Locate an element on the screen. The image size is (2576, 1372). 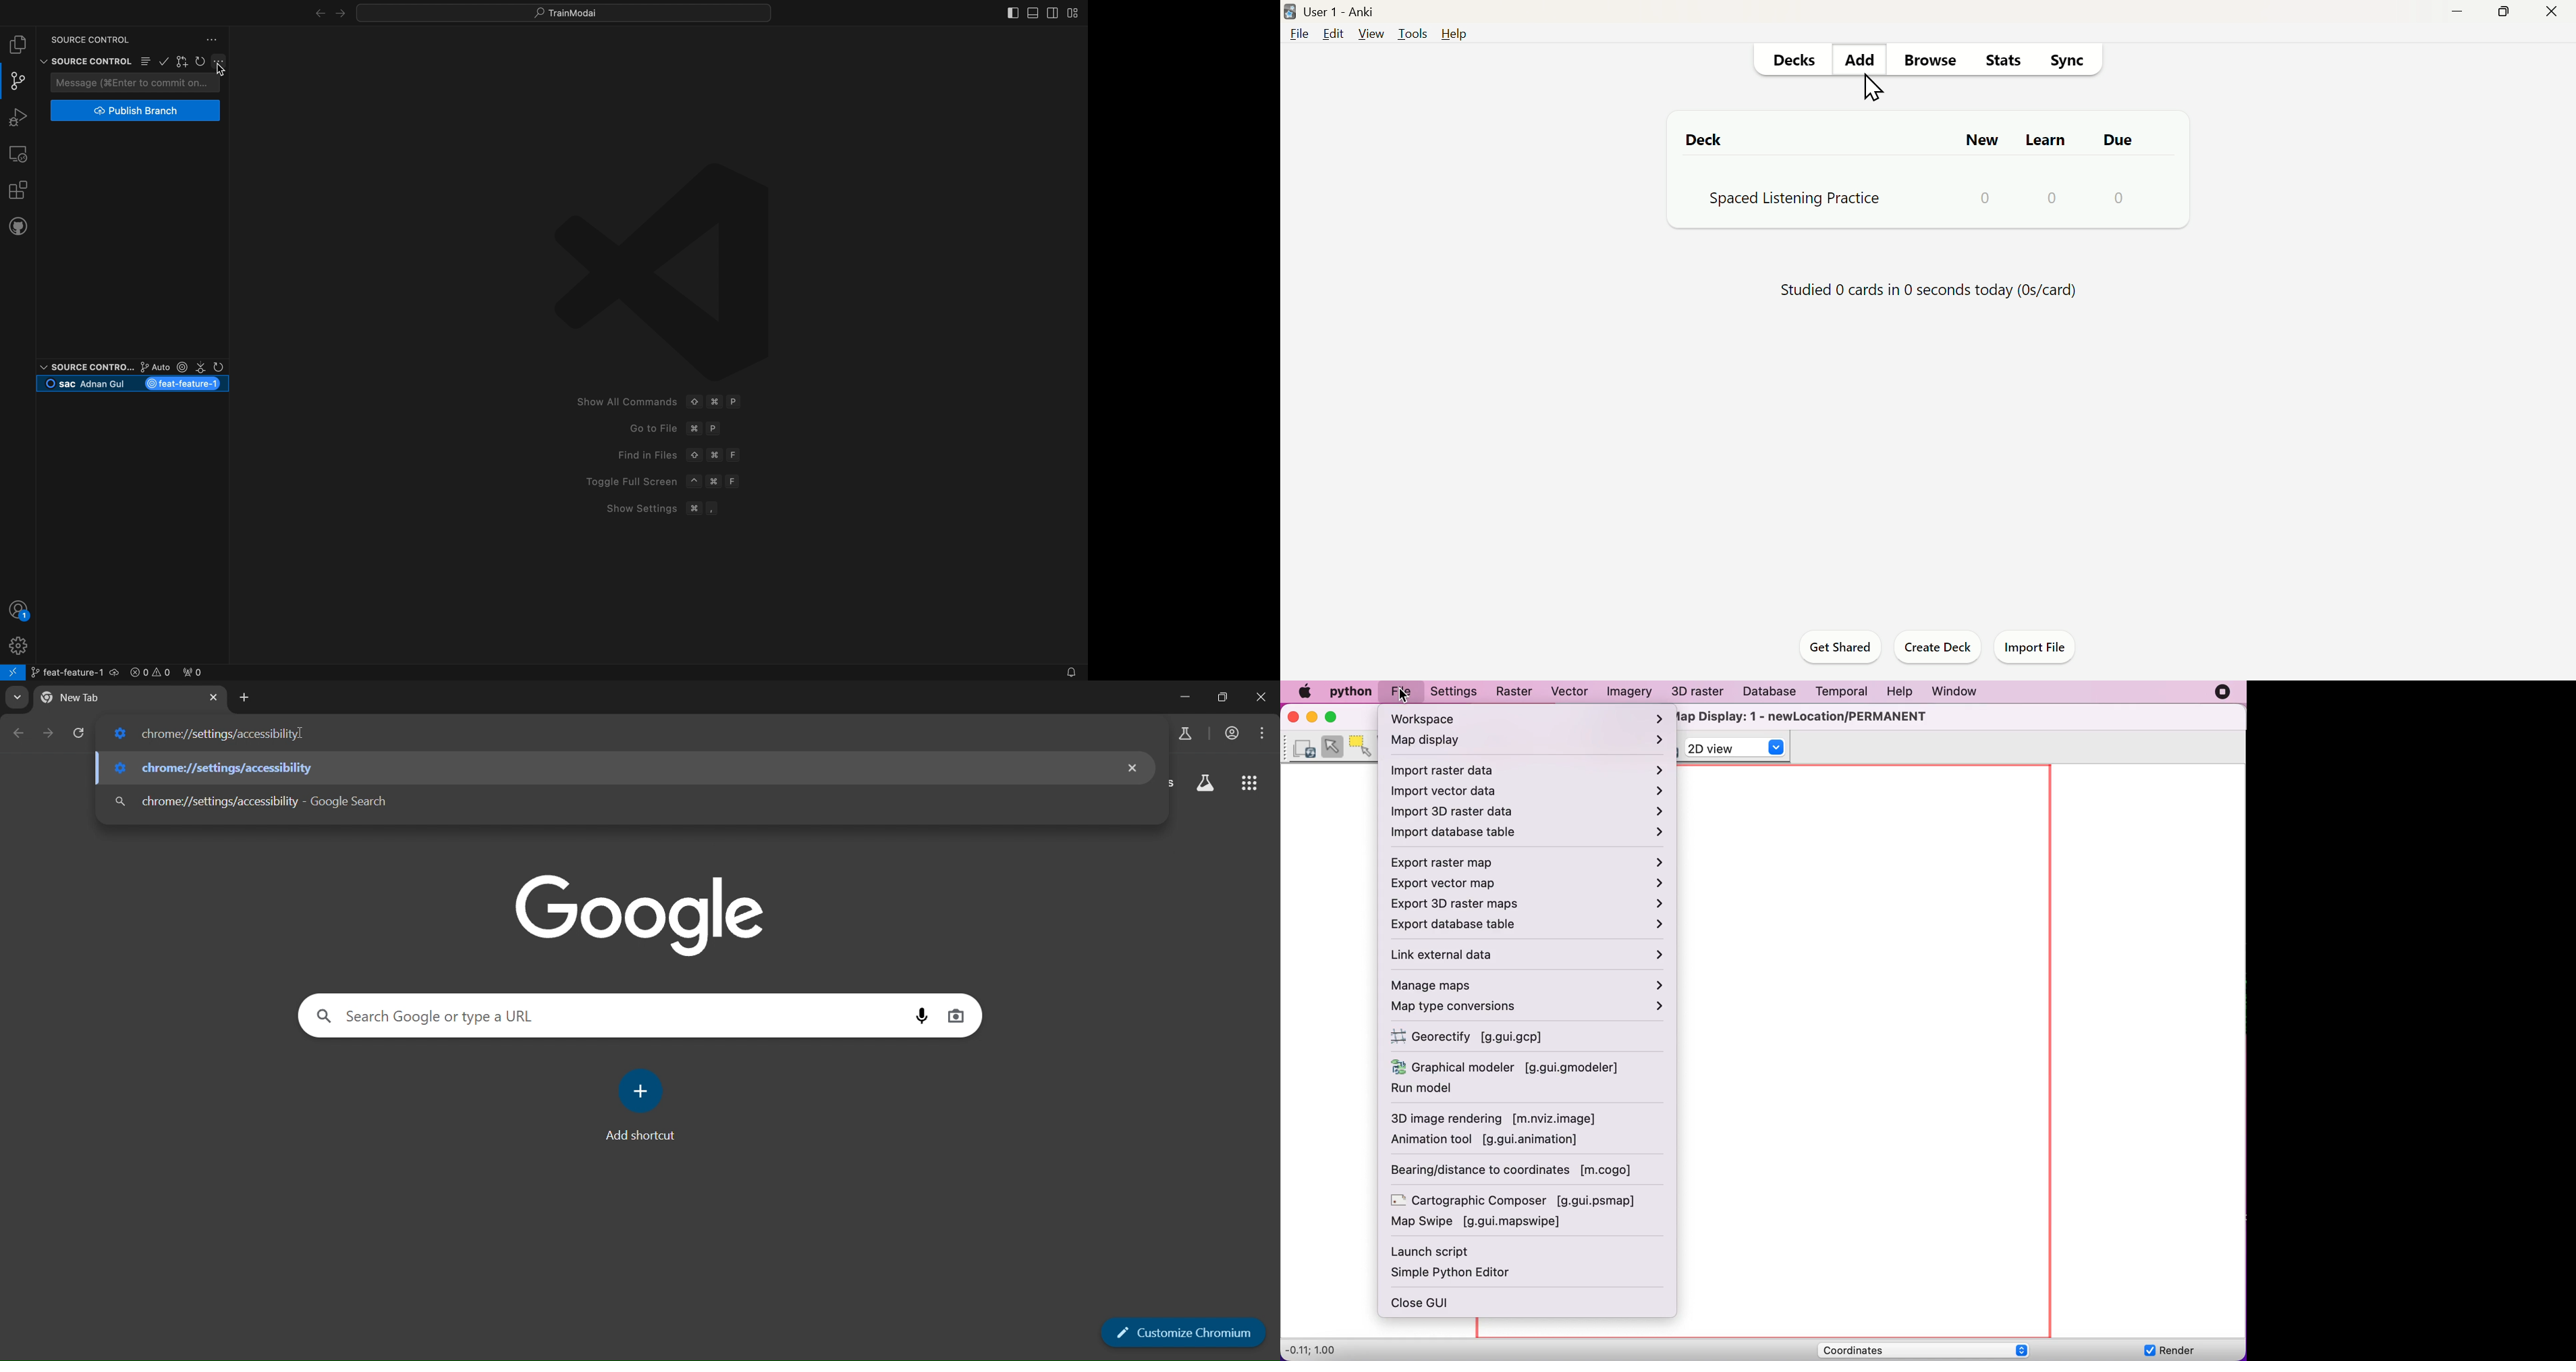
Command is located at coordinates (715, 454).